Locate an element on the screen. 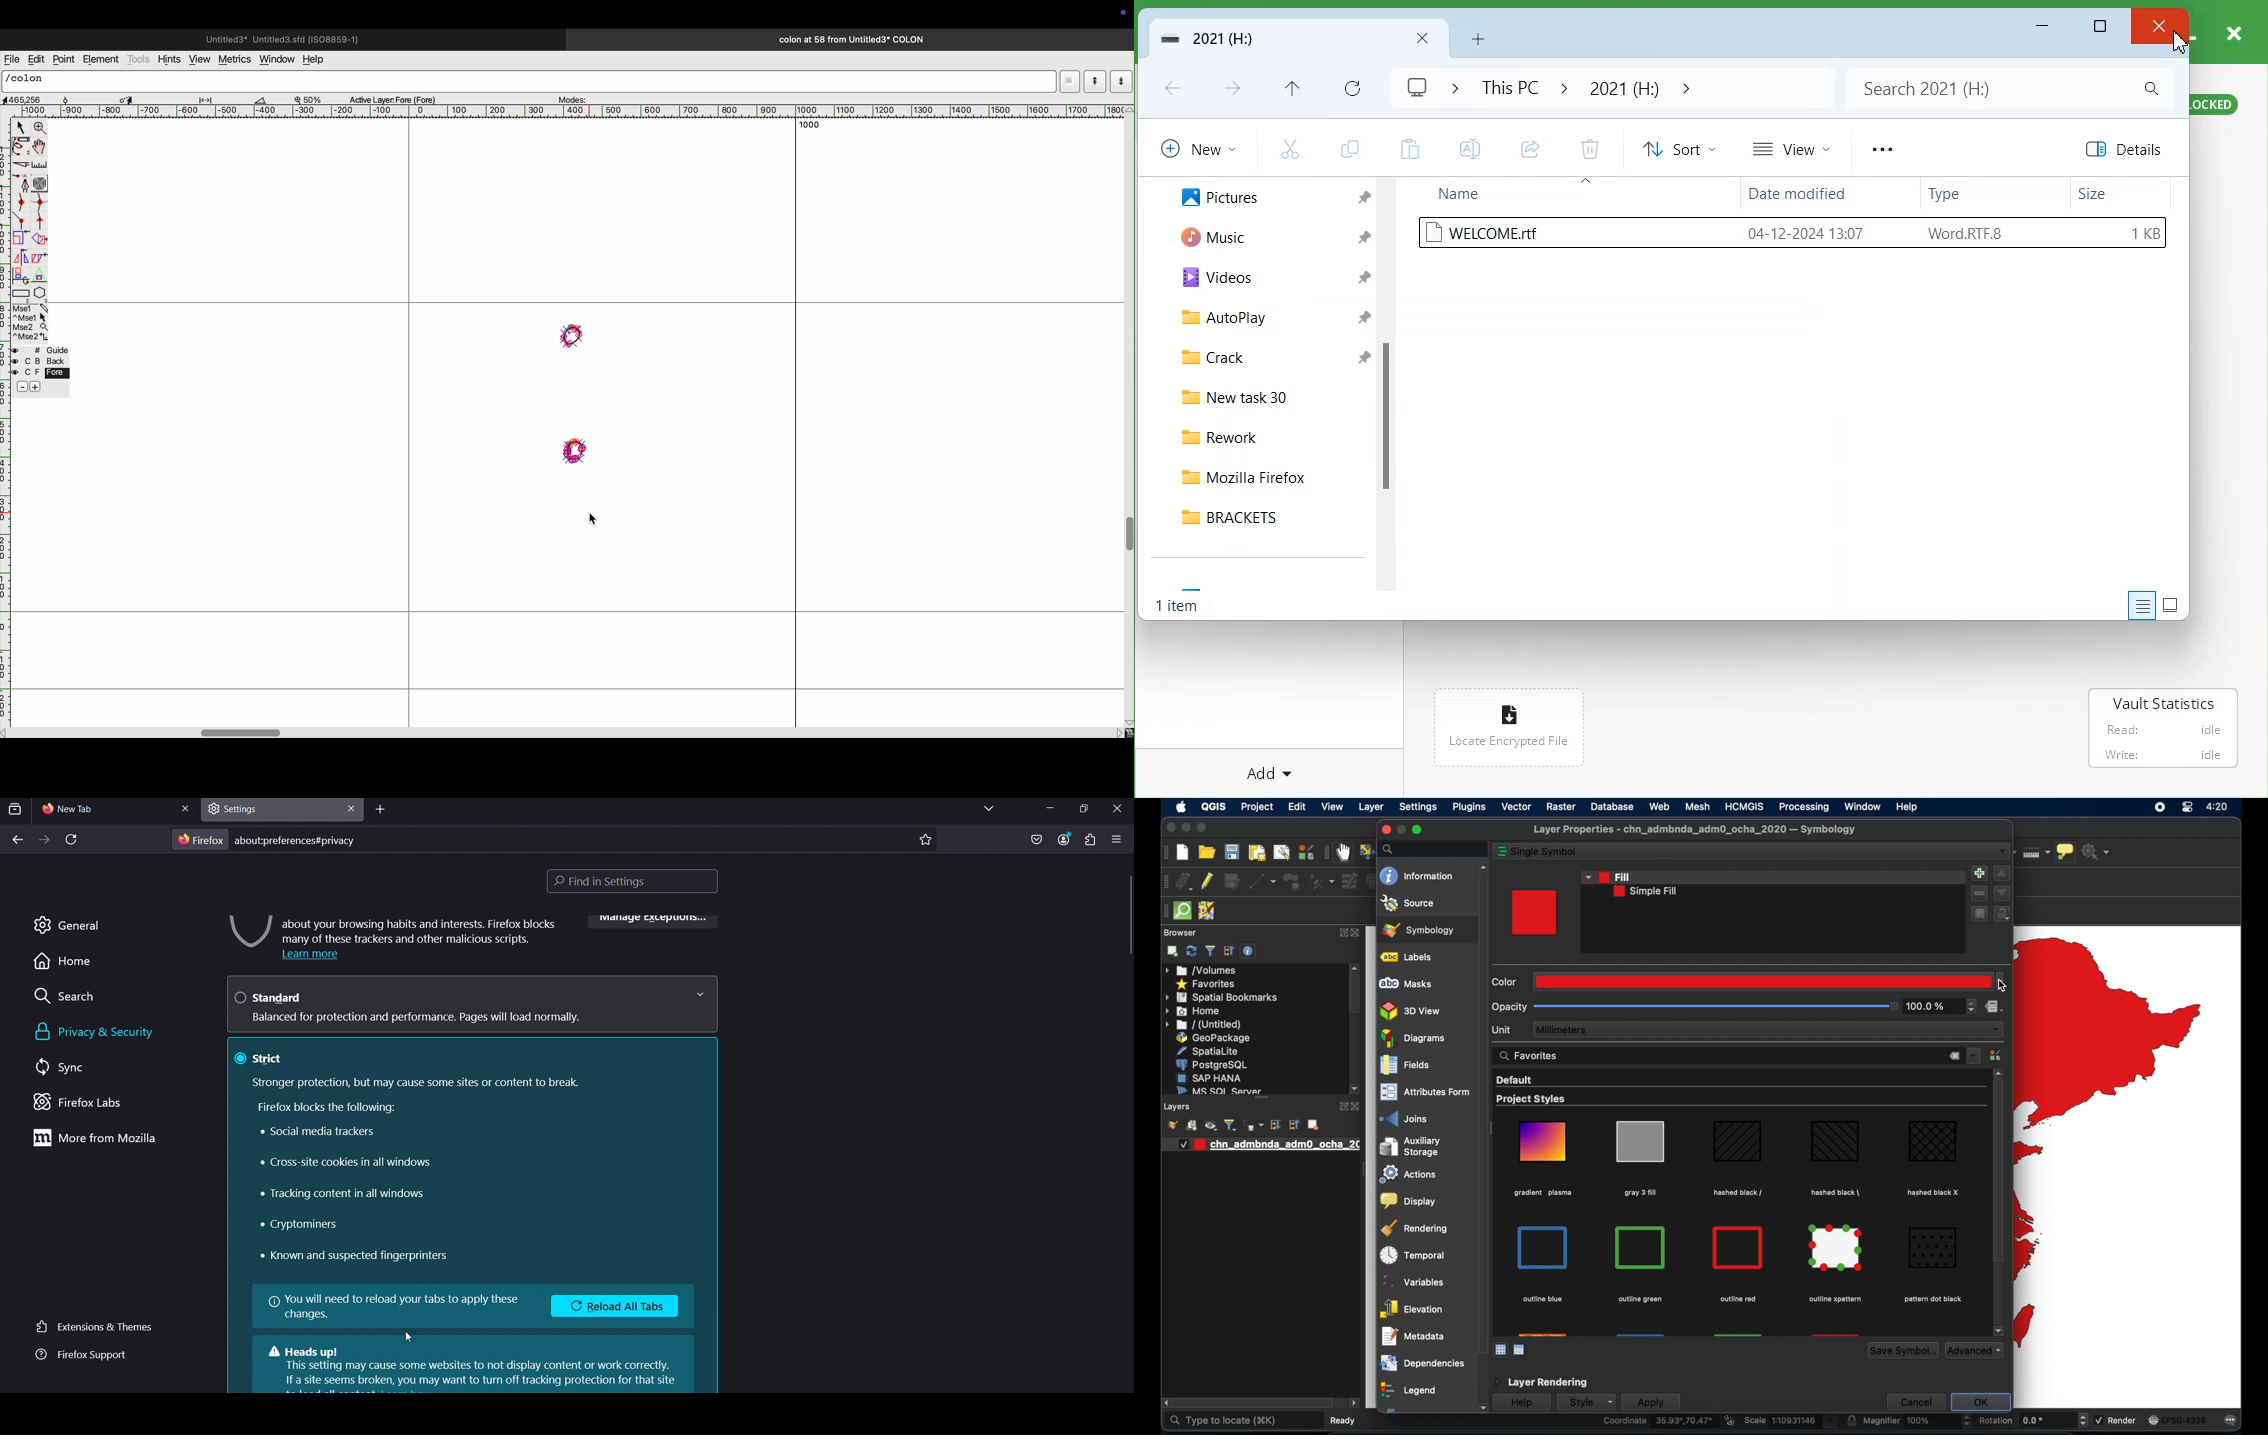  millimeters dropdown is located at coordinates (1768, 1030).